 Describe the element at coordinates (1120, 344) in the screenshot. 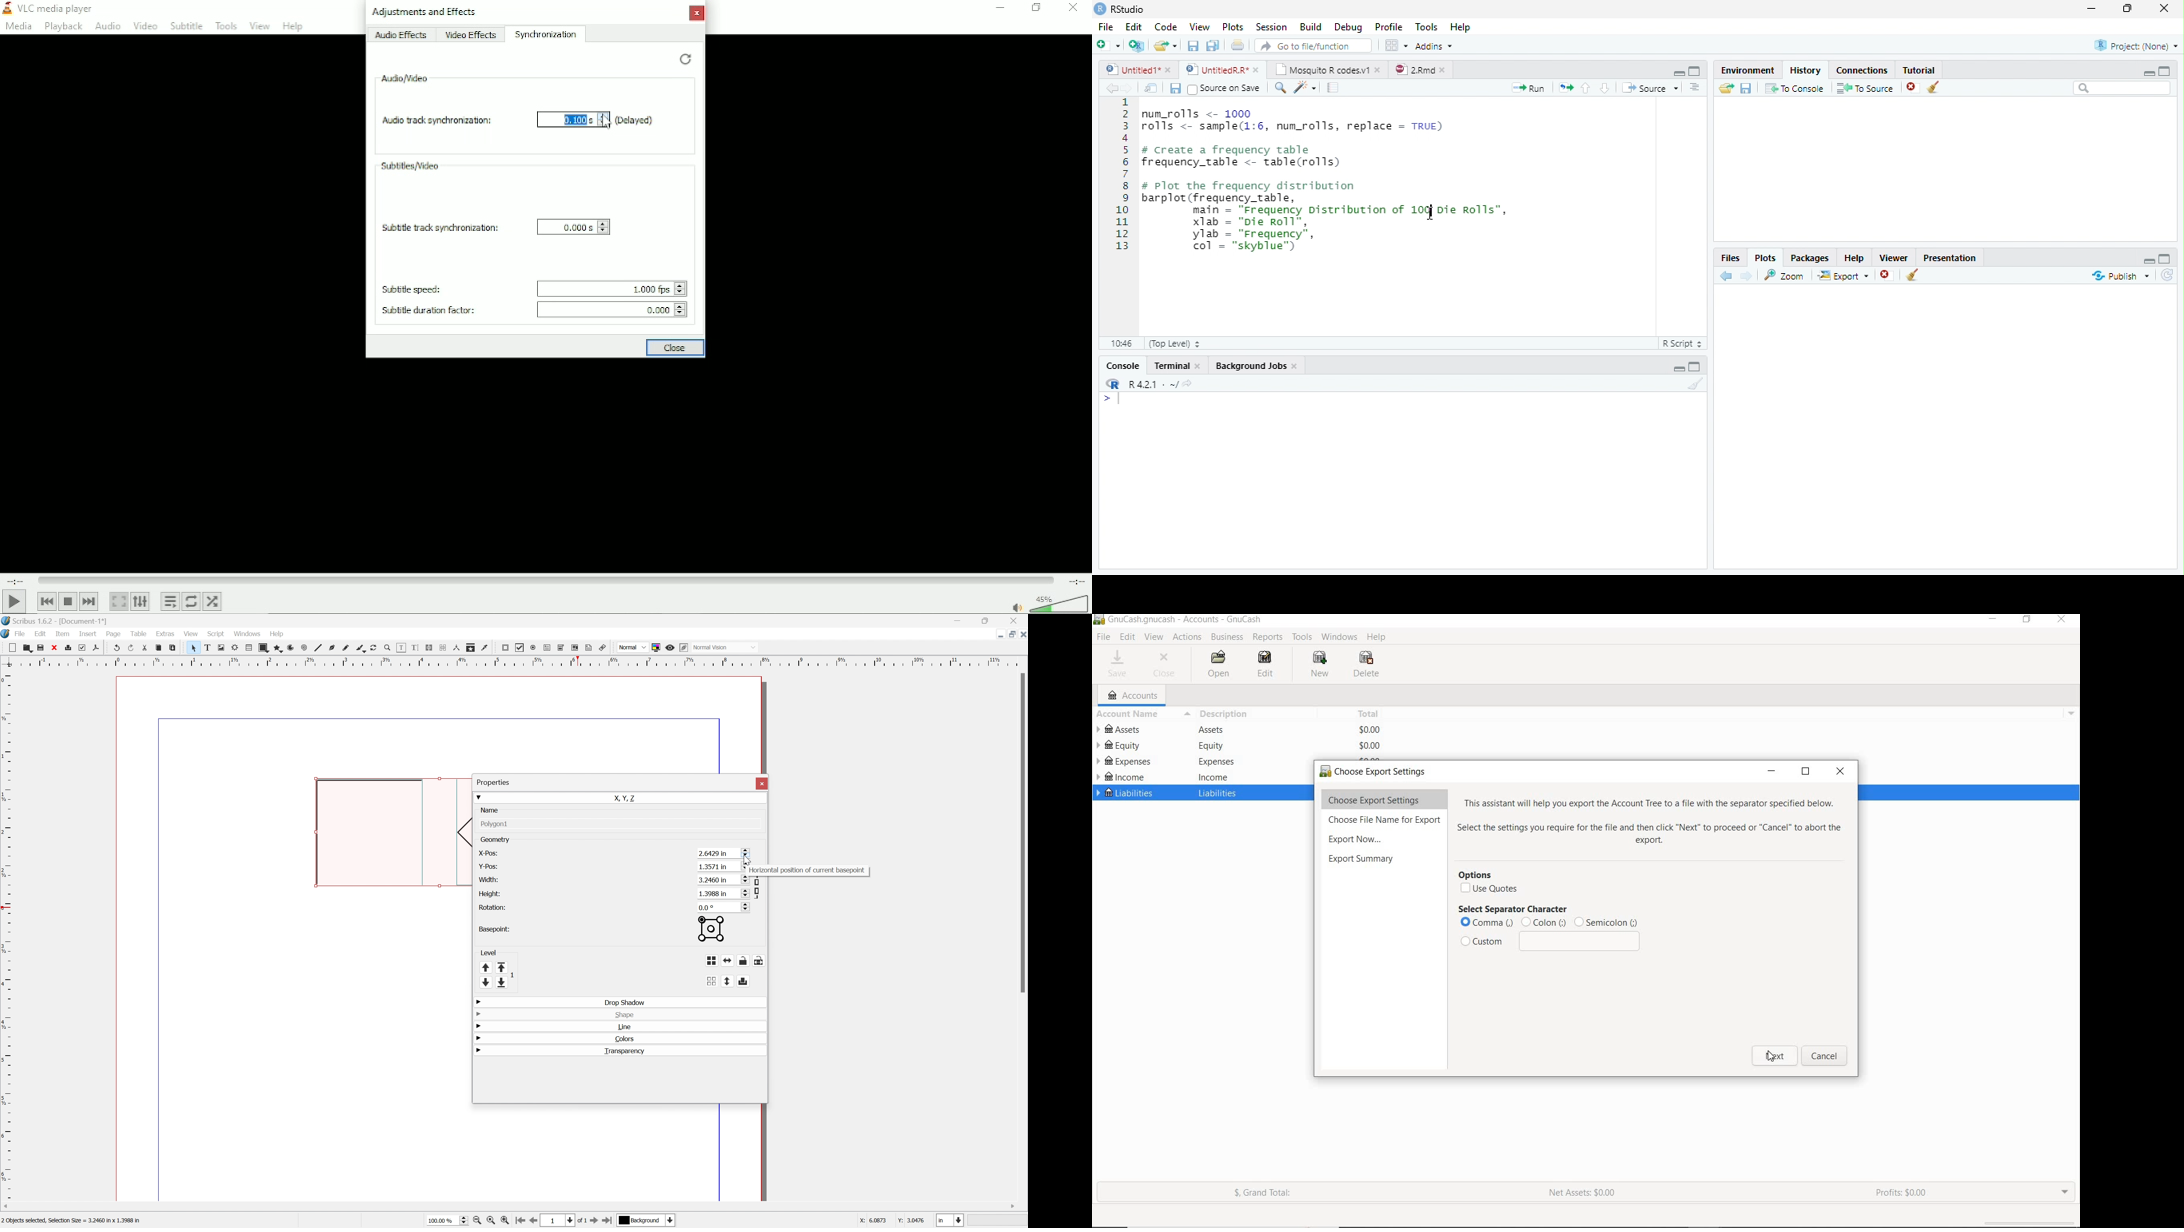

I see `1:1` at that location.